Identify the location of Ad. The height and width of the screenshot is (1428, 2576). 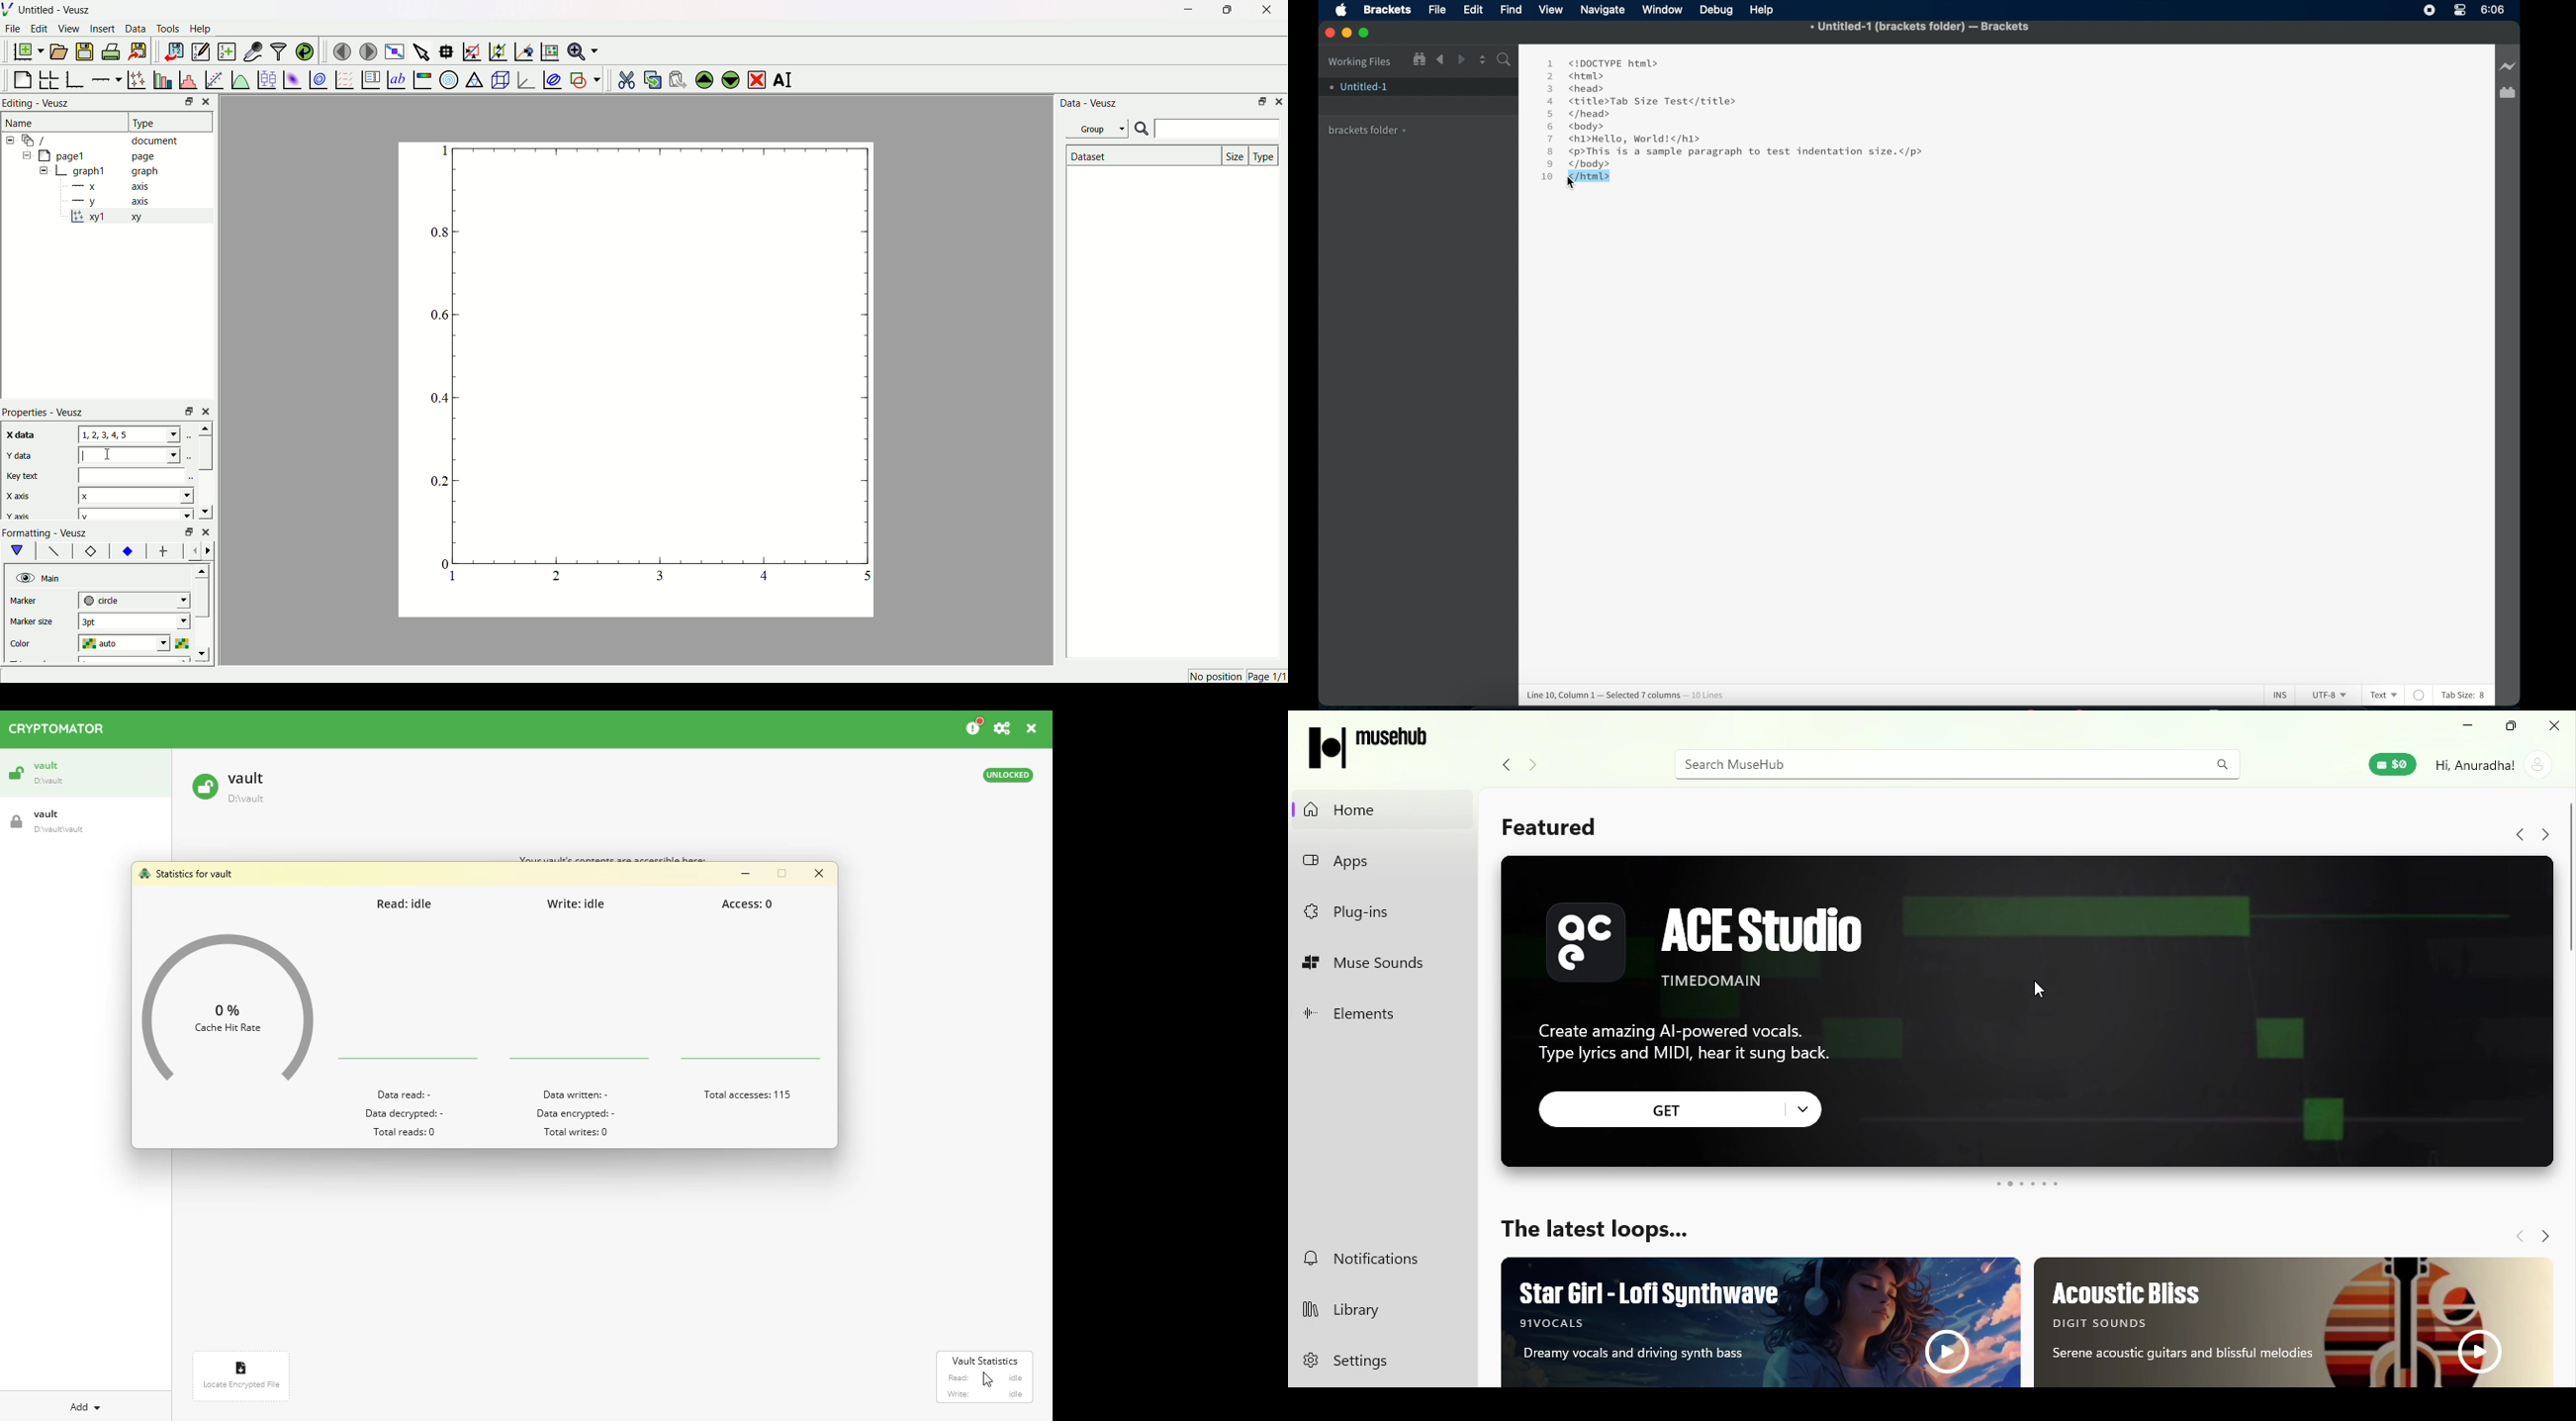
(1756, 1322).